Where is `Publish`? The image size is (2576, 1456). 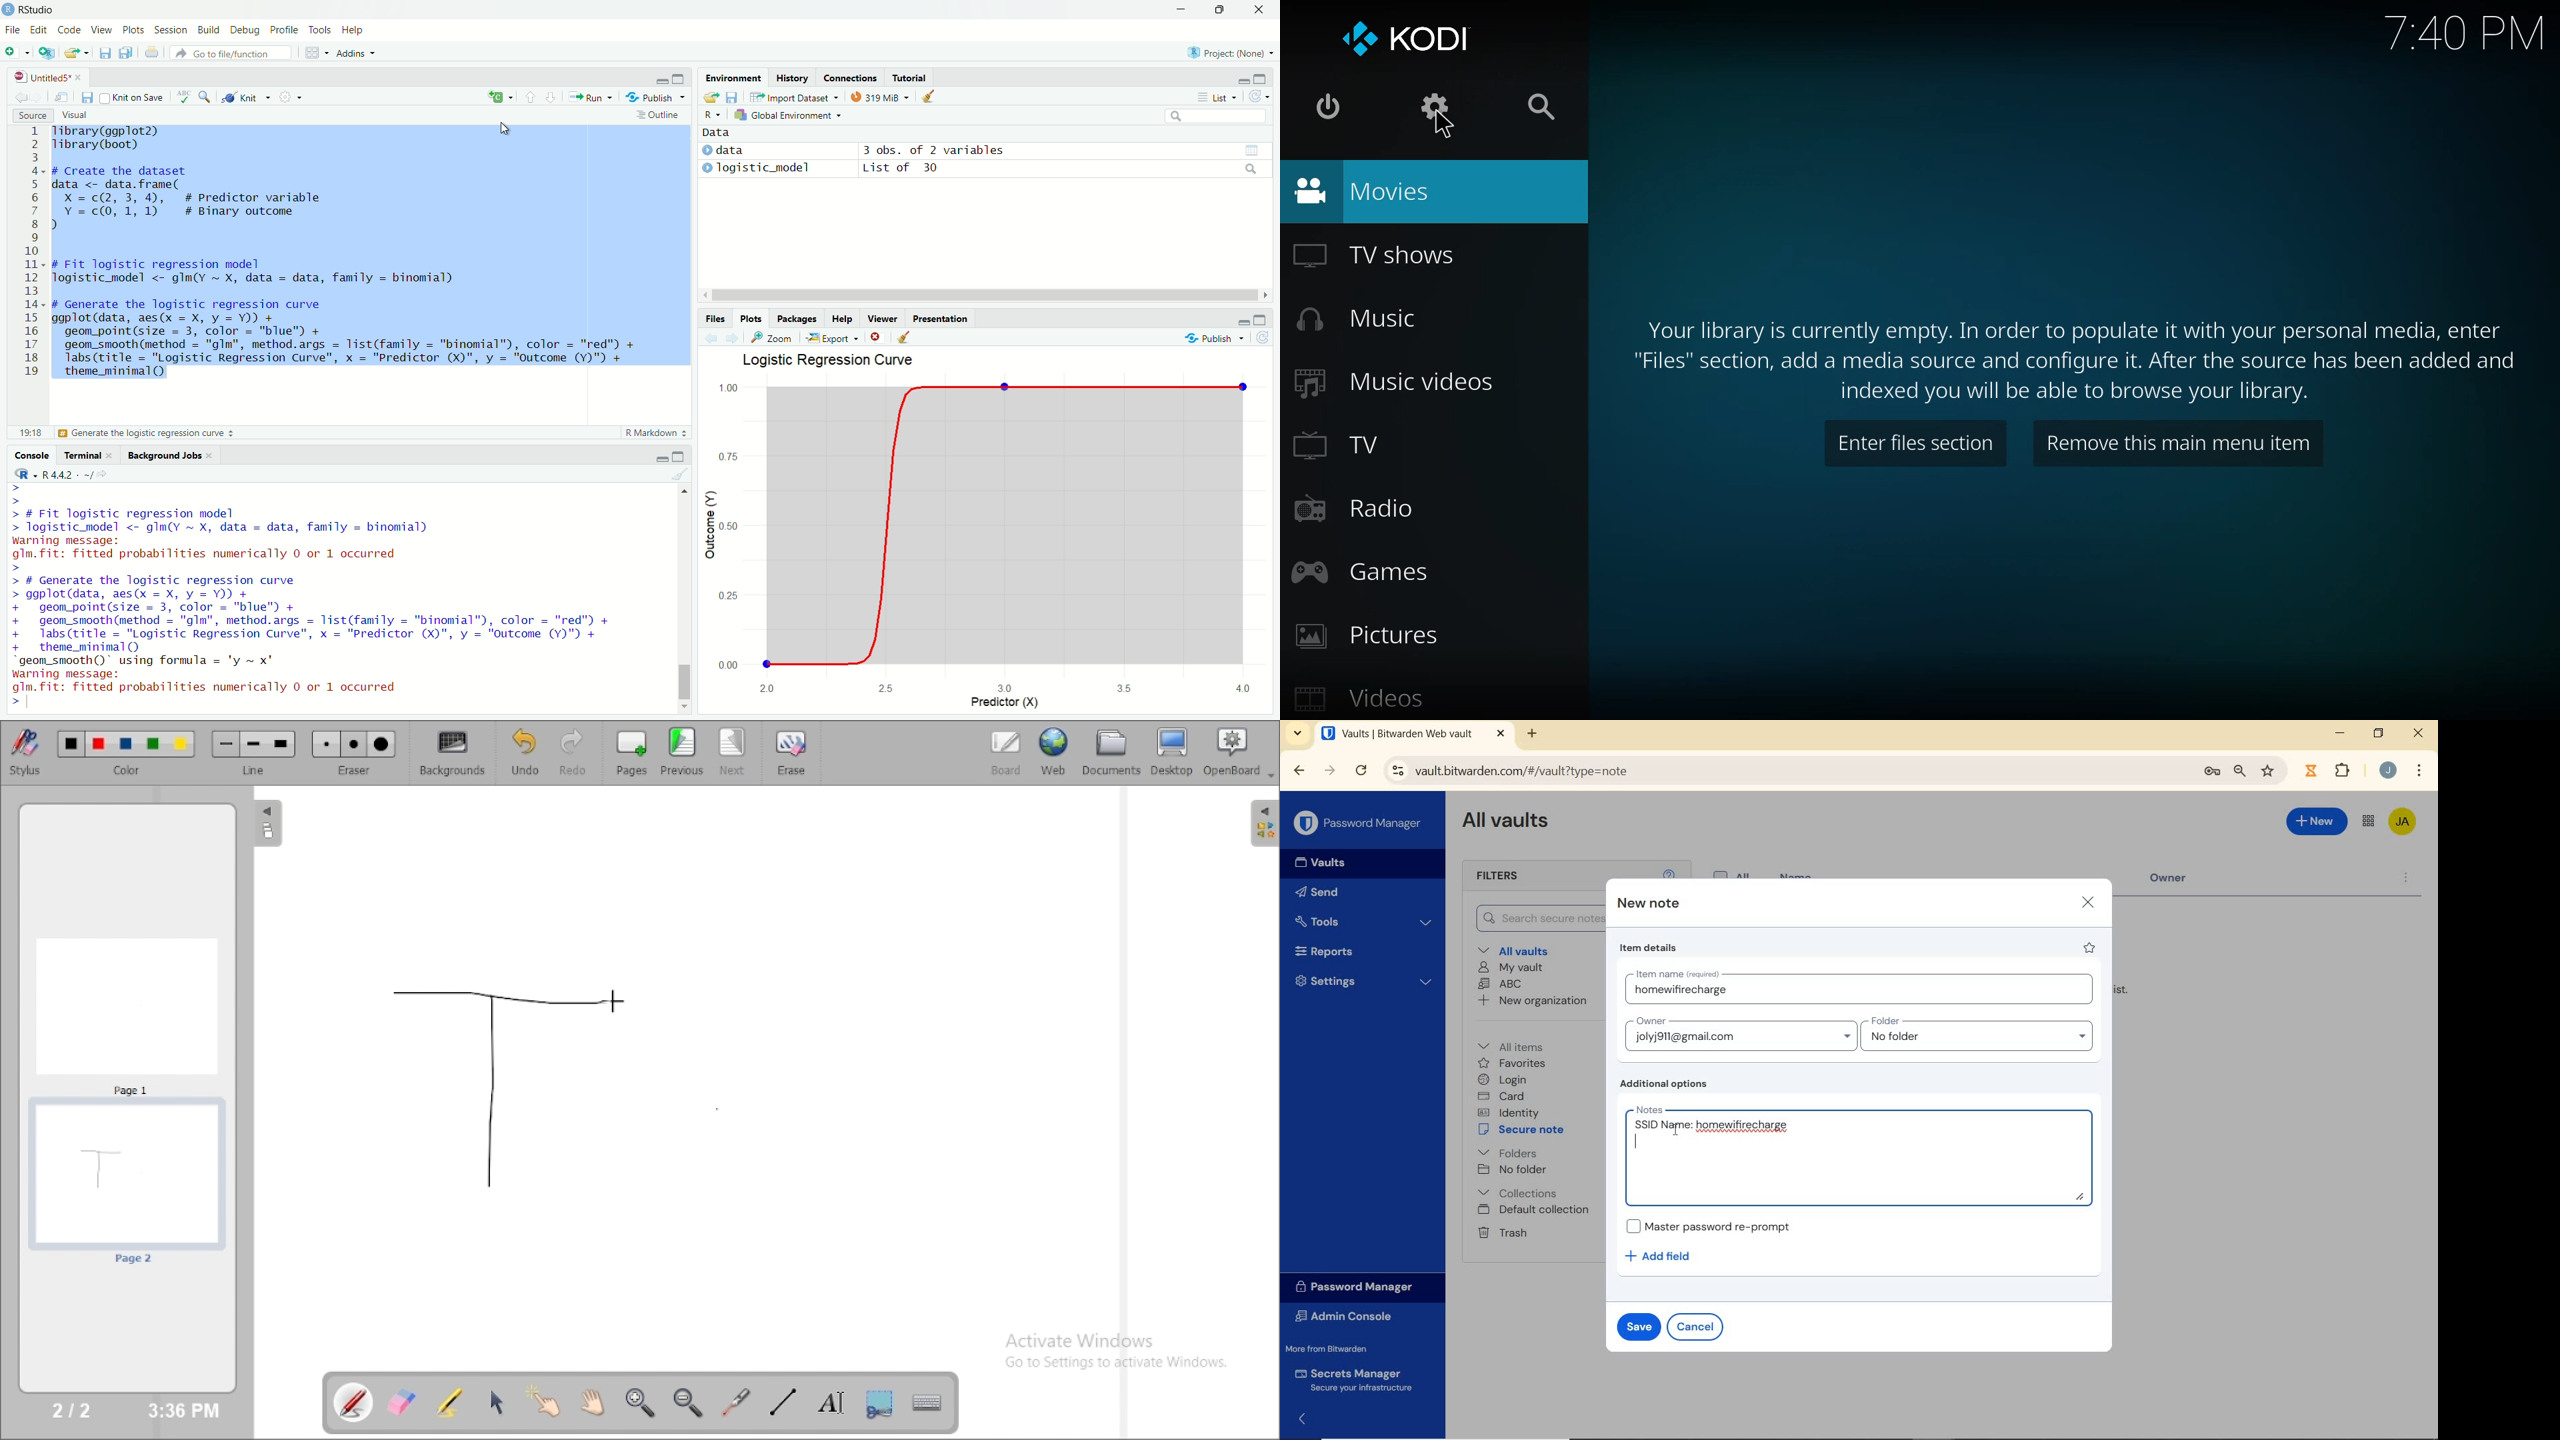 Publish is located at coordinates (655, 97).